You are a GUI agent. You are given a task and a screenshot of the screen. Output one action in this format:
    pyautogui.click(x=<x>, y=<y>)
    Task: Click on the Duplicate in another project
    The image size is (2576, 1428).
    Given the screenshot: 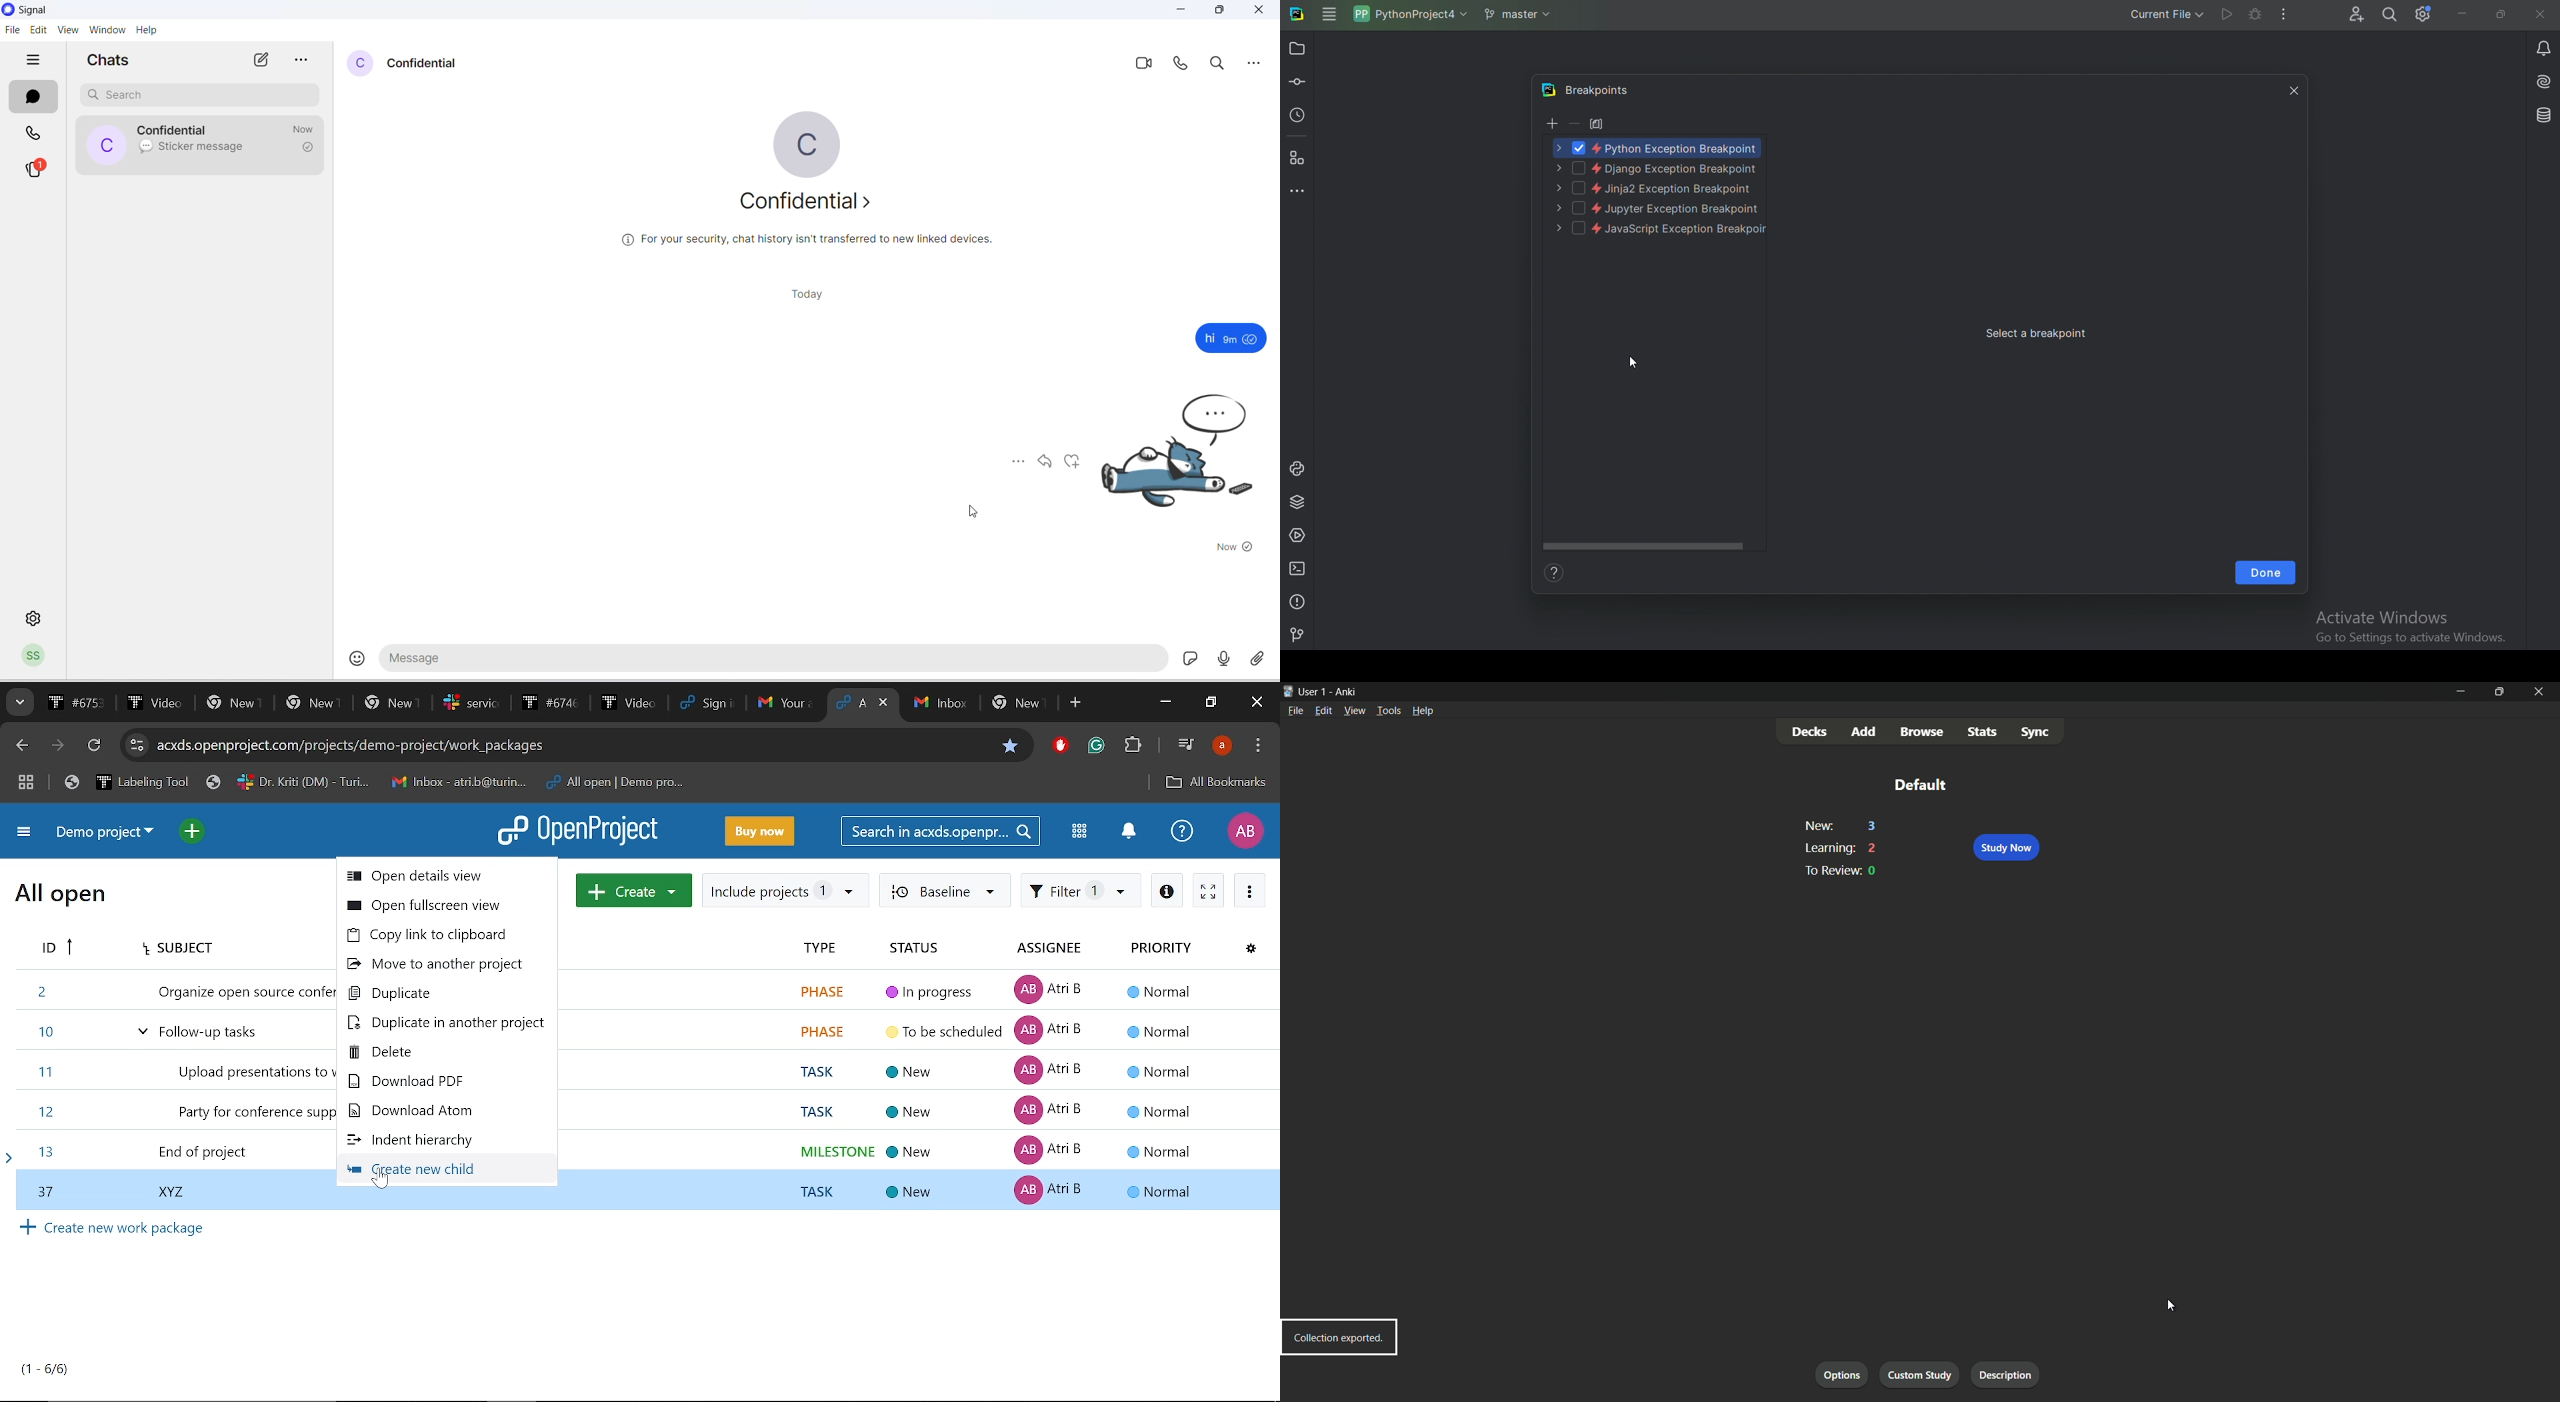 What is the action you would take?
    pyautogui.click(x=447, y=1022)
    